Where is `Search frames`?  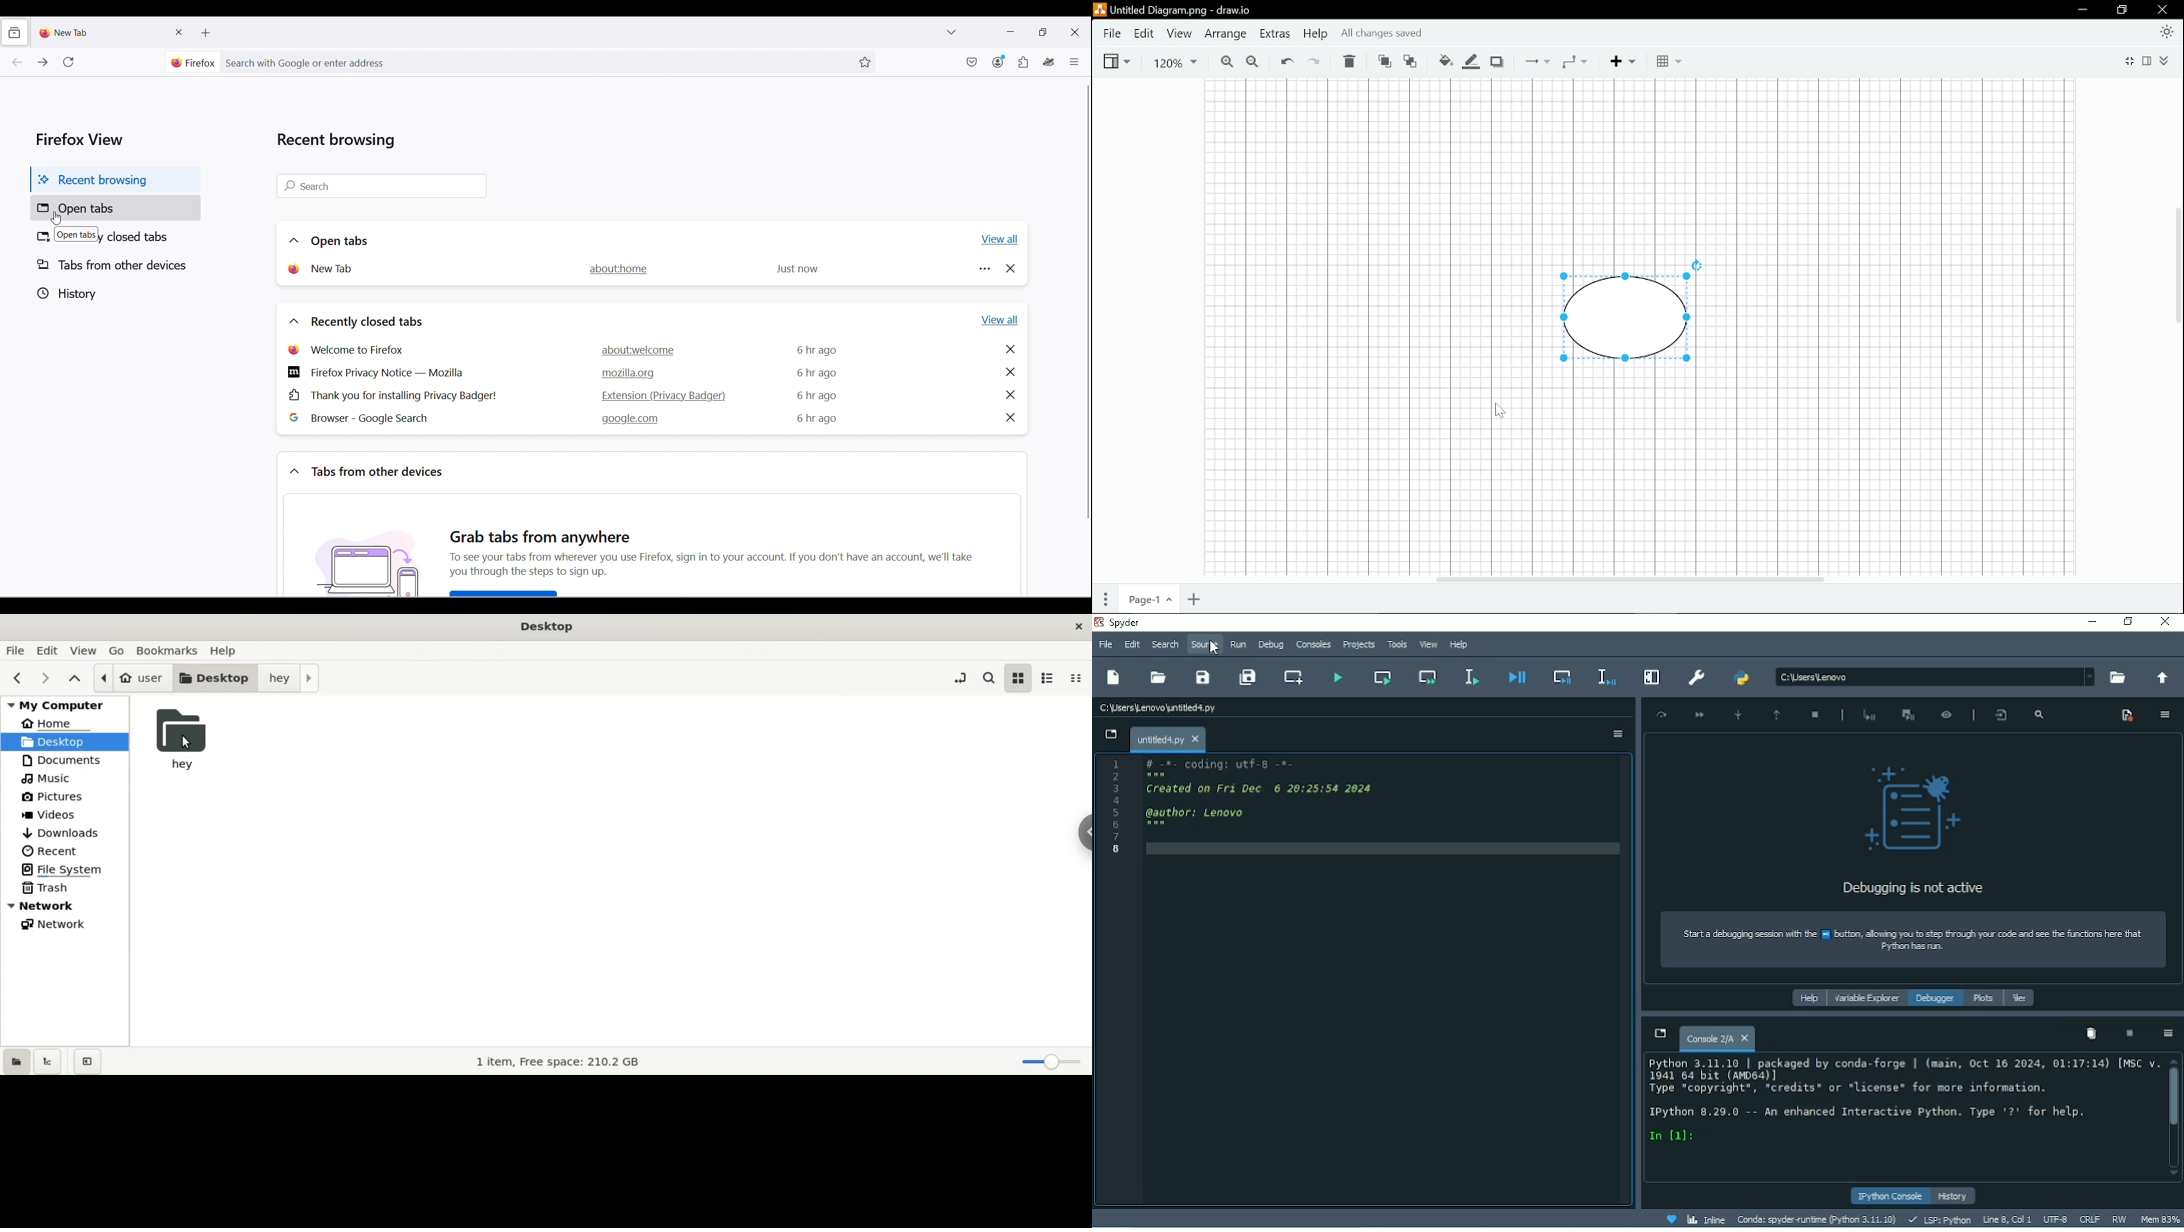 Search frames is located at coordinates (2041, 714).